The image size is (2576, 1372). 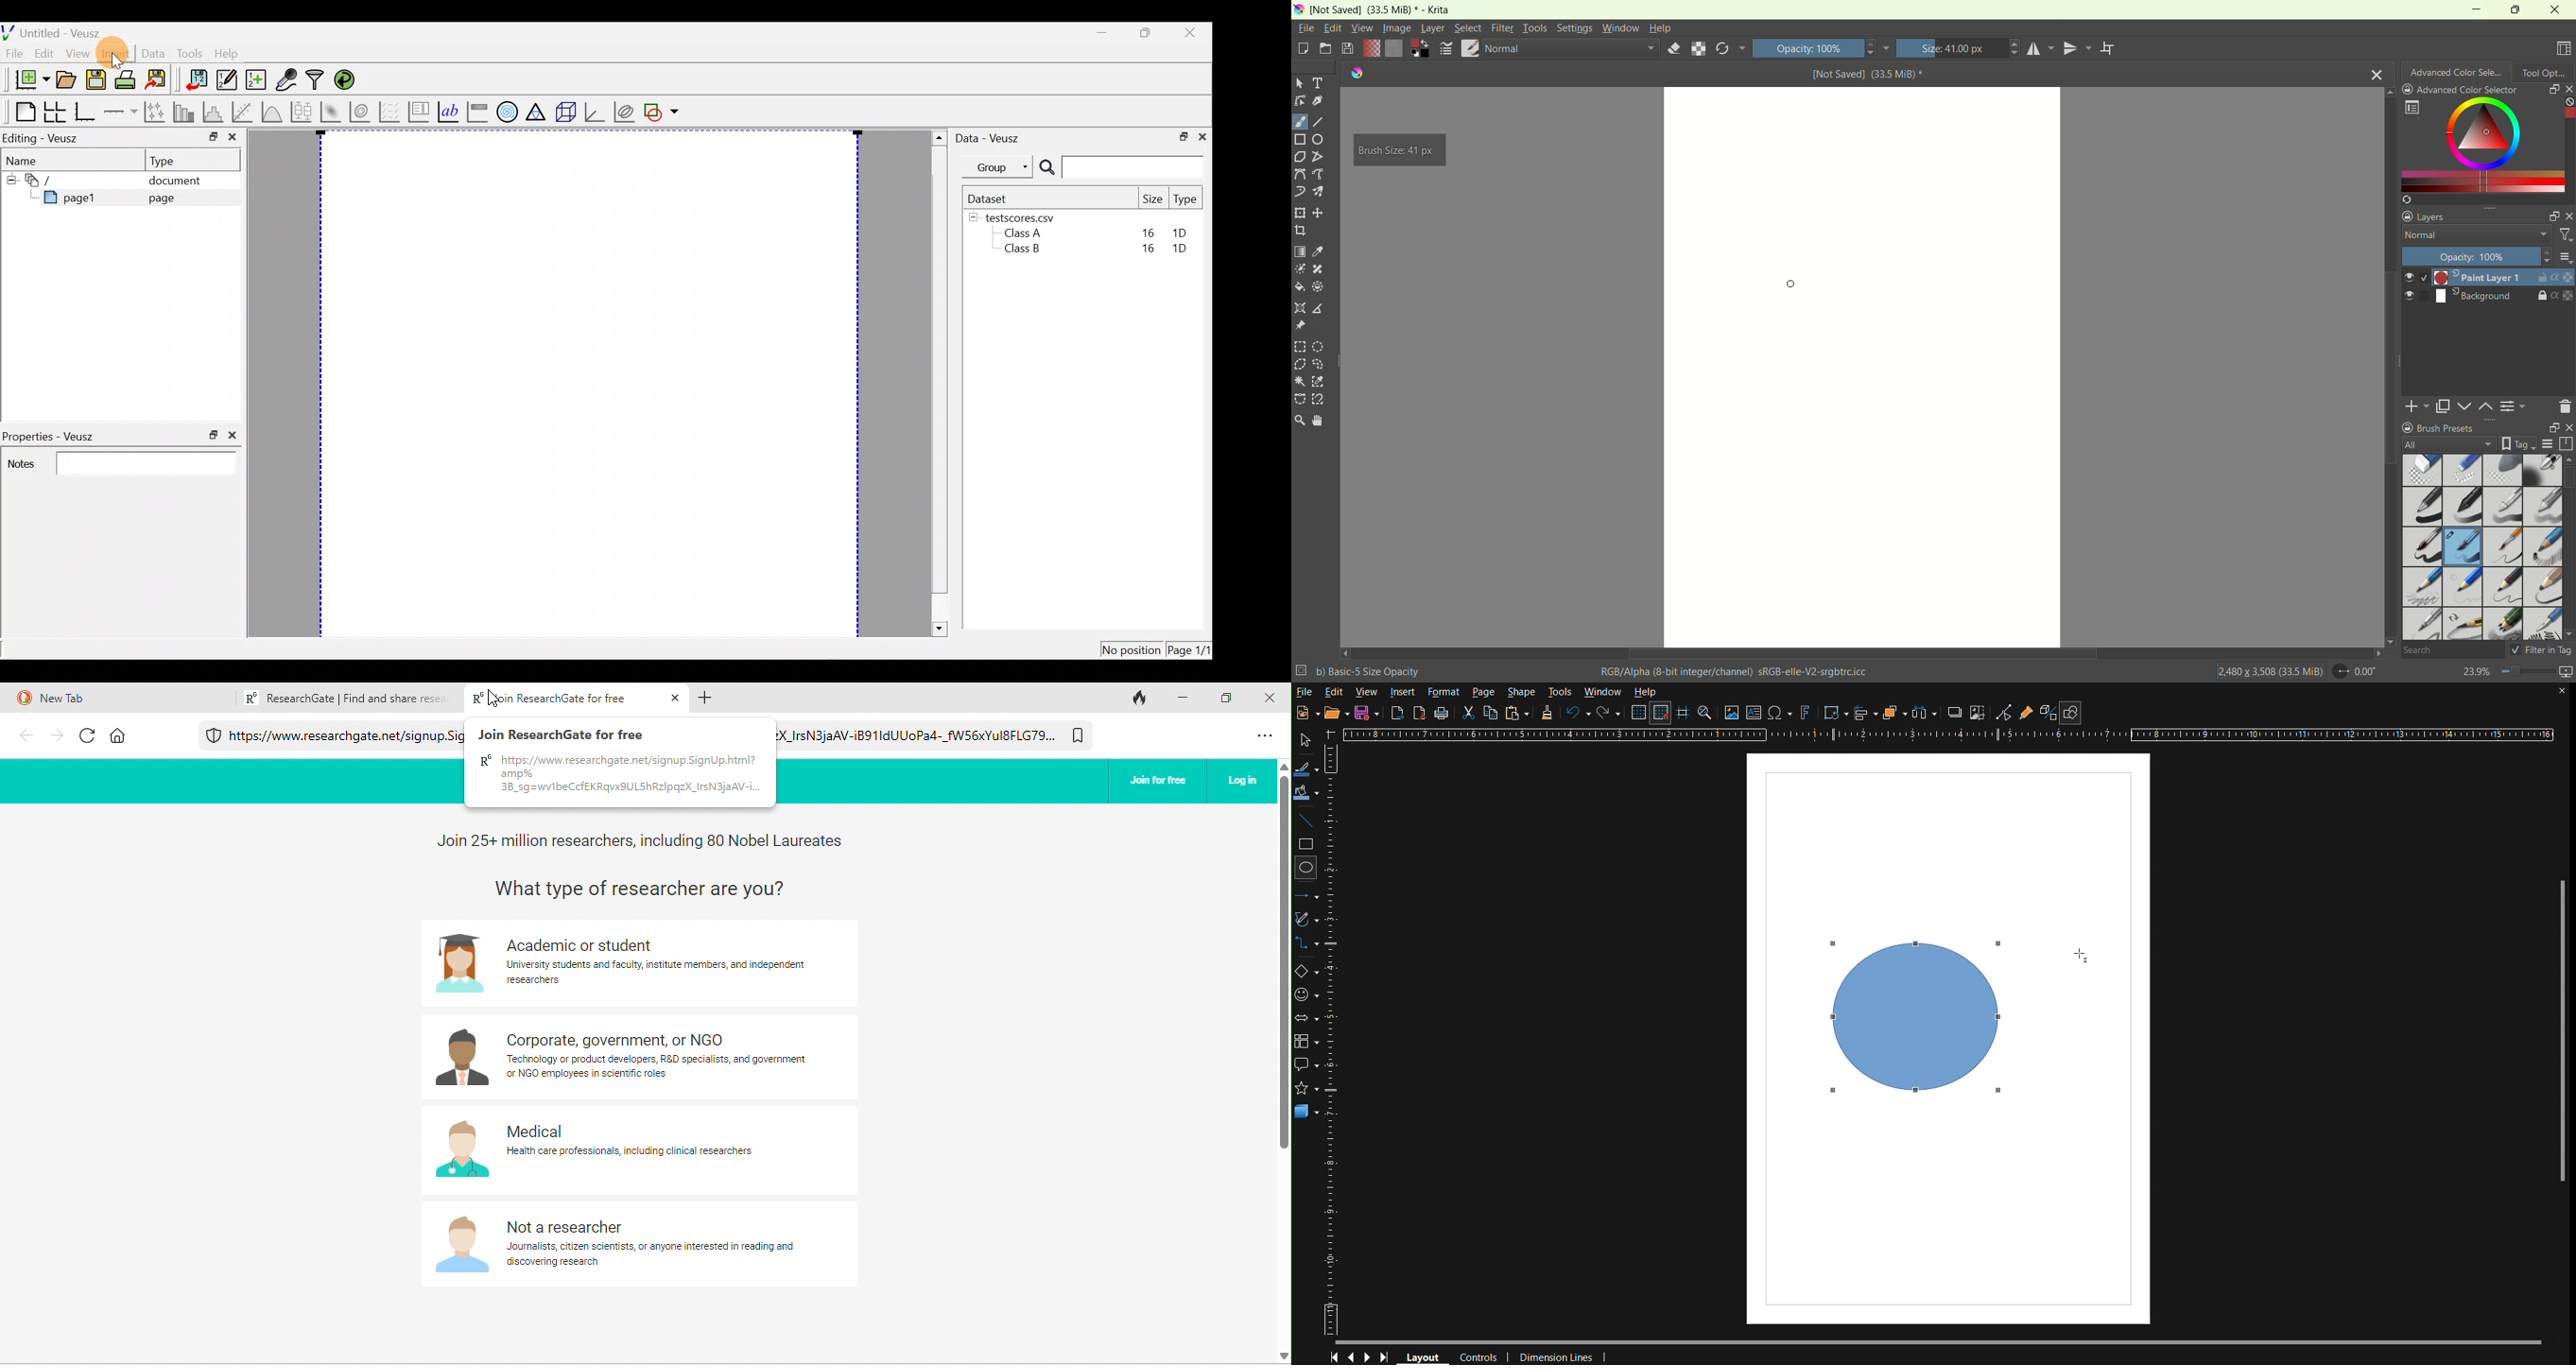 What do you see at coordinates (2568, 144) in the screenshot?
I see `vertical scroll bar` at bounding box center [2568, 144].